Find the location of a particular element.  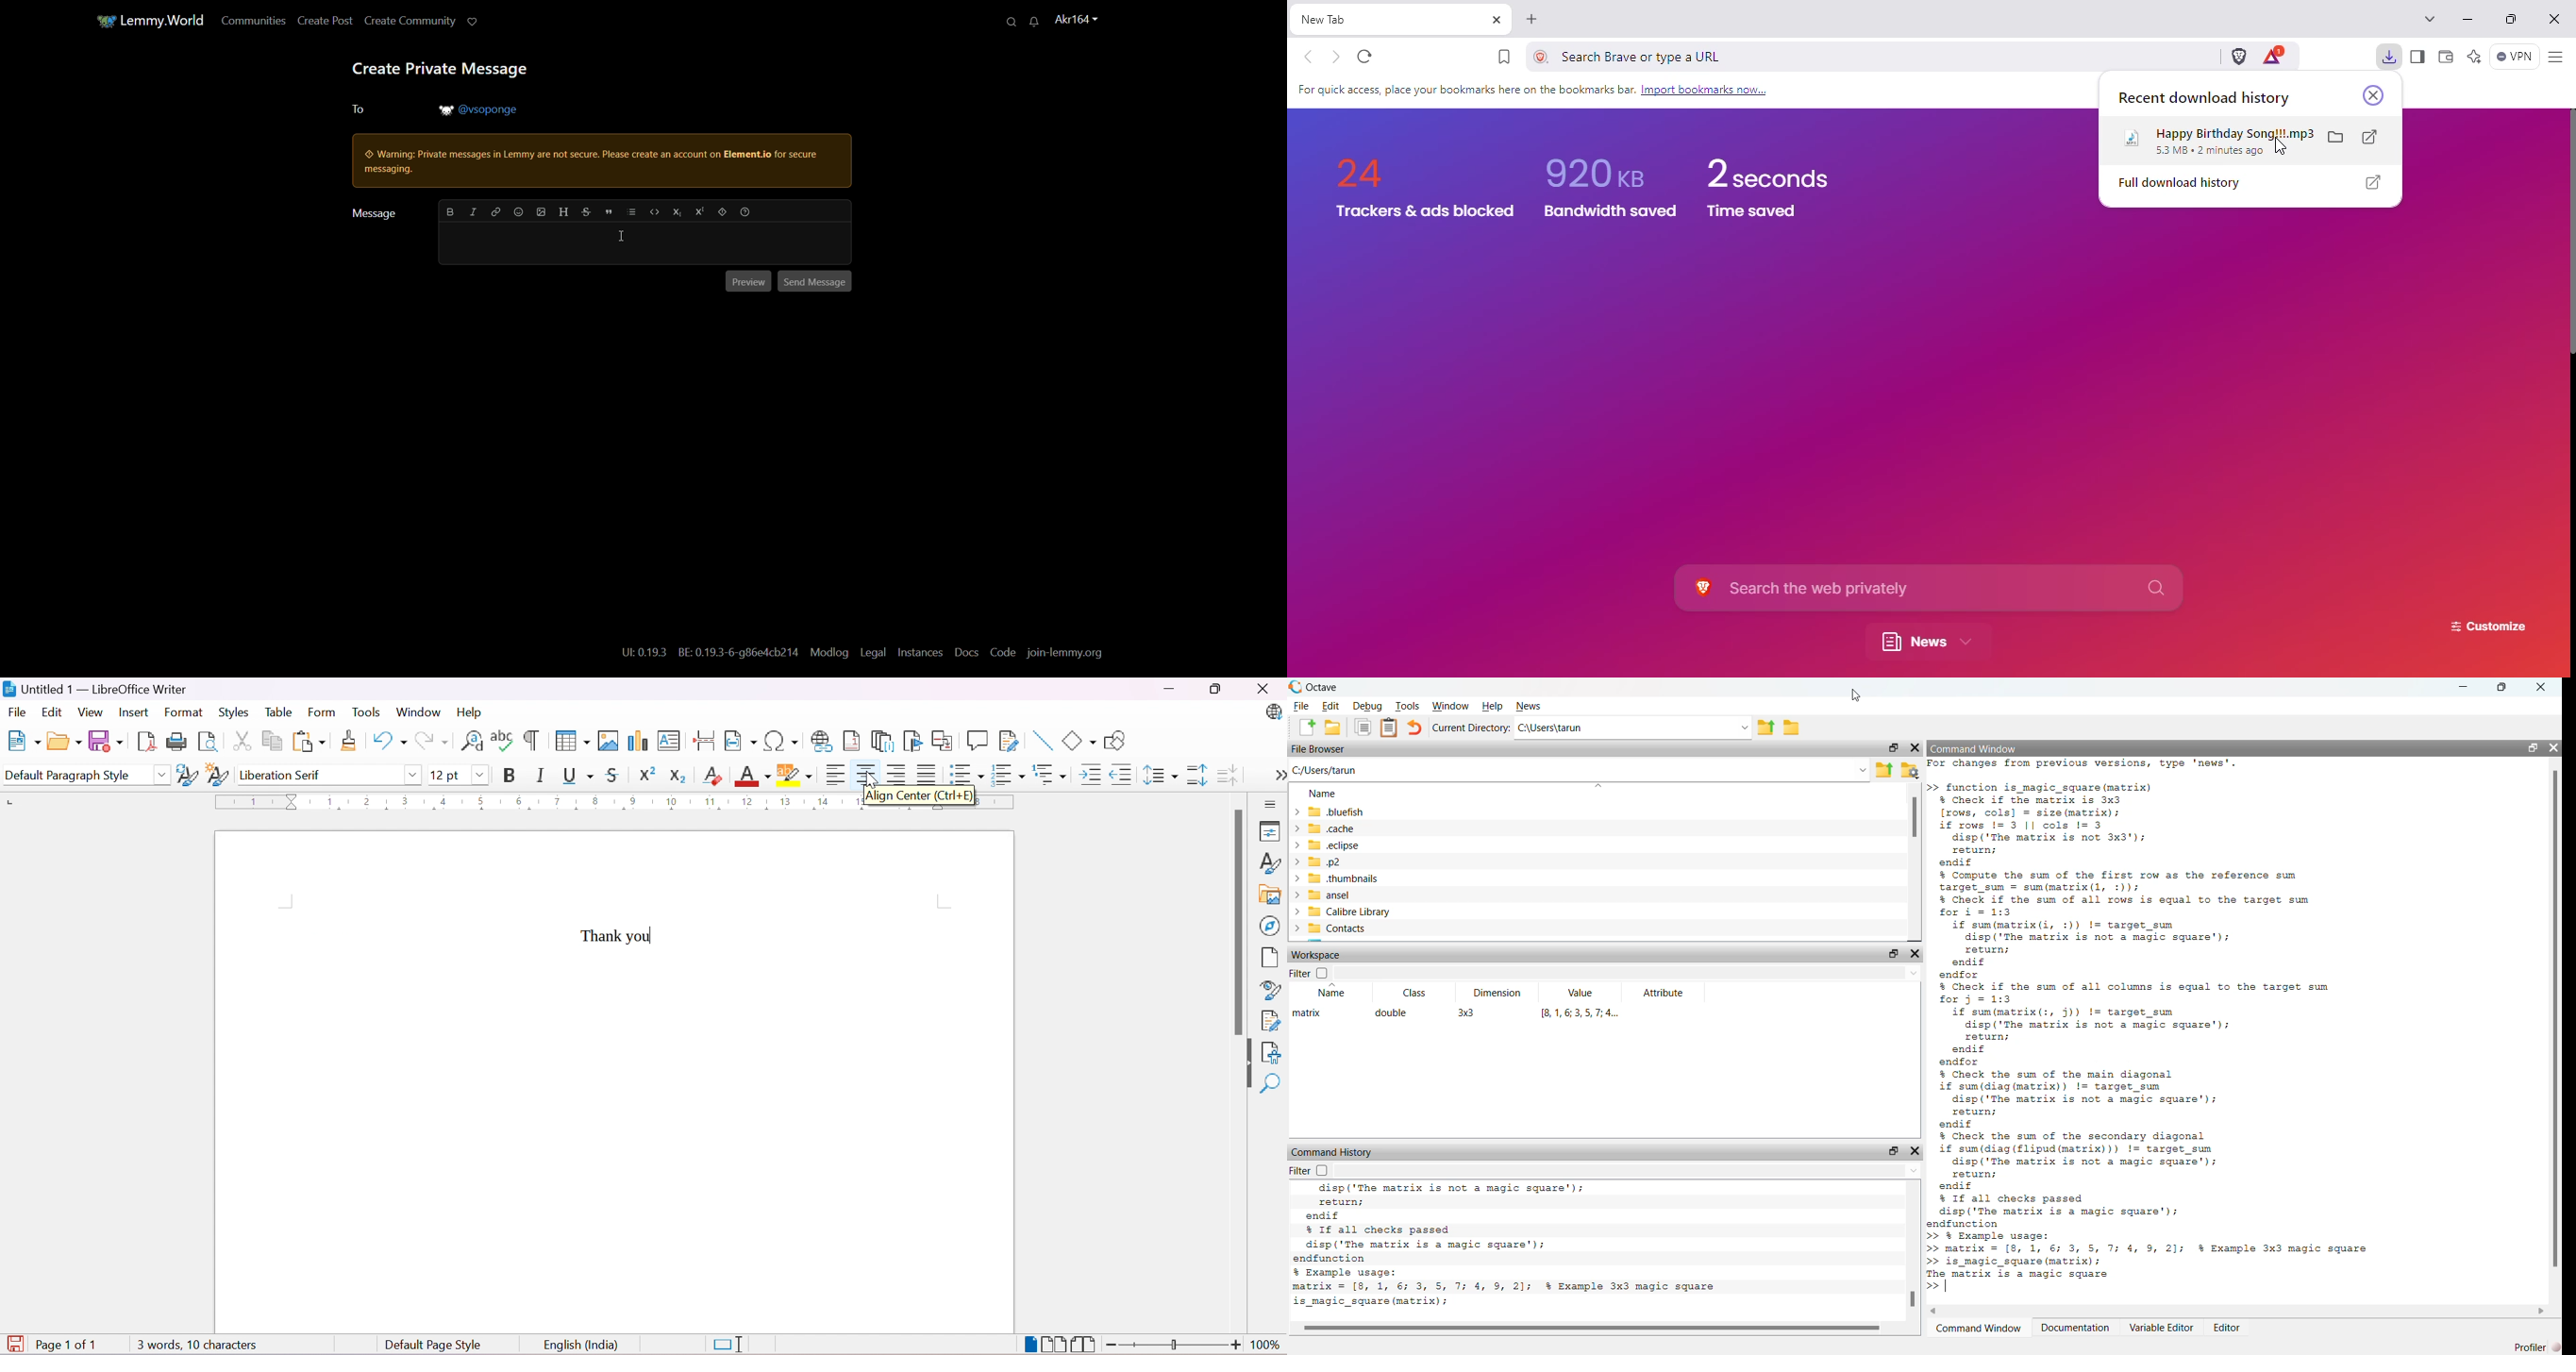

Style Inspector is located at coordinates (1267, 991).